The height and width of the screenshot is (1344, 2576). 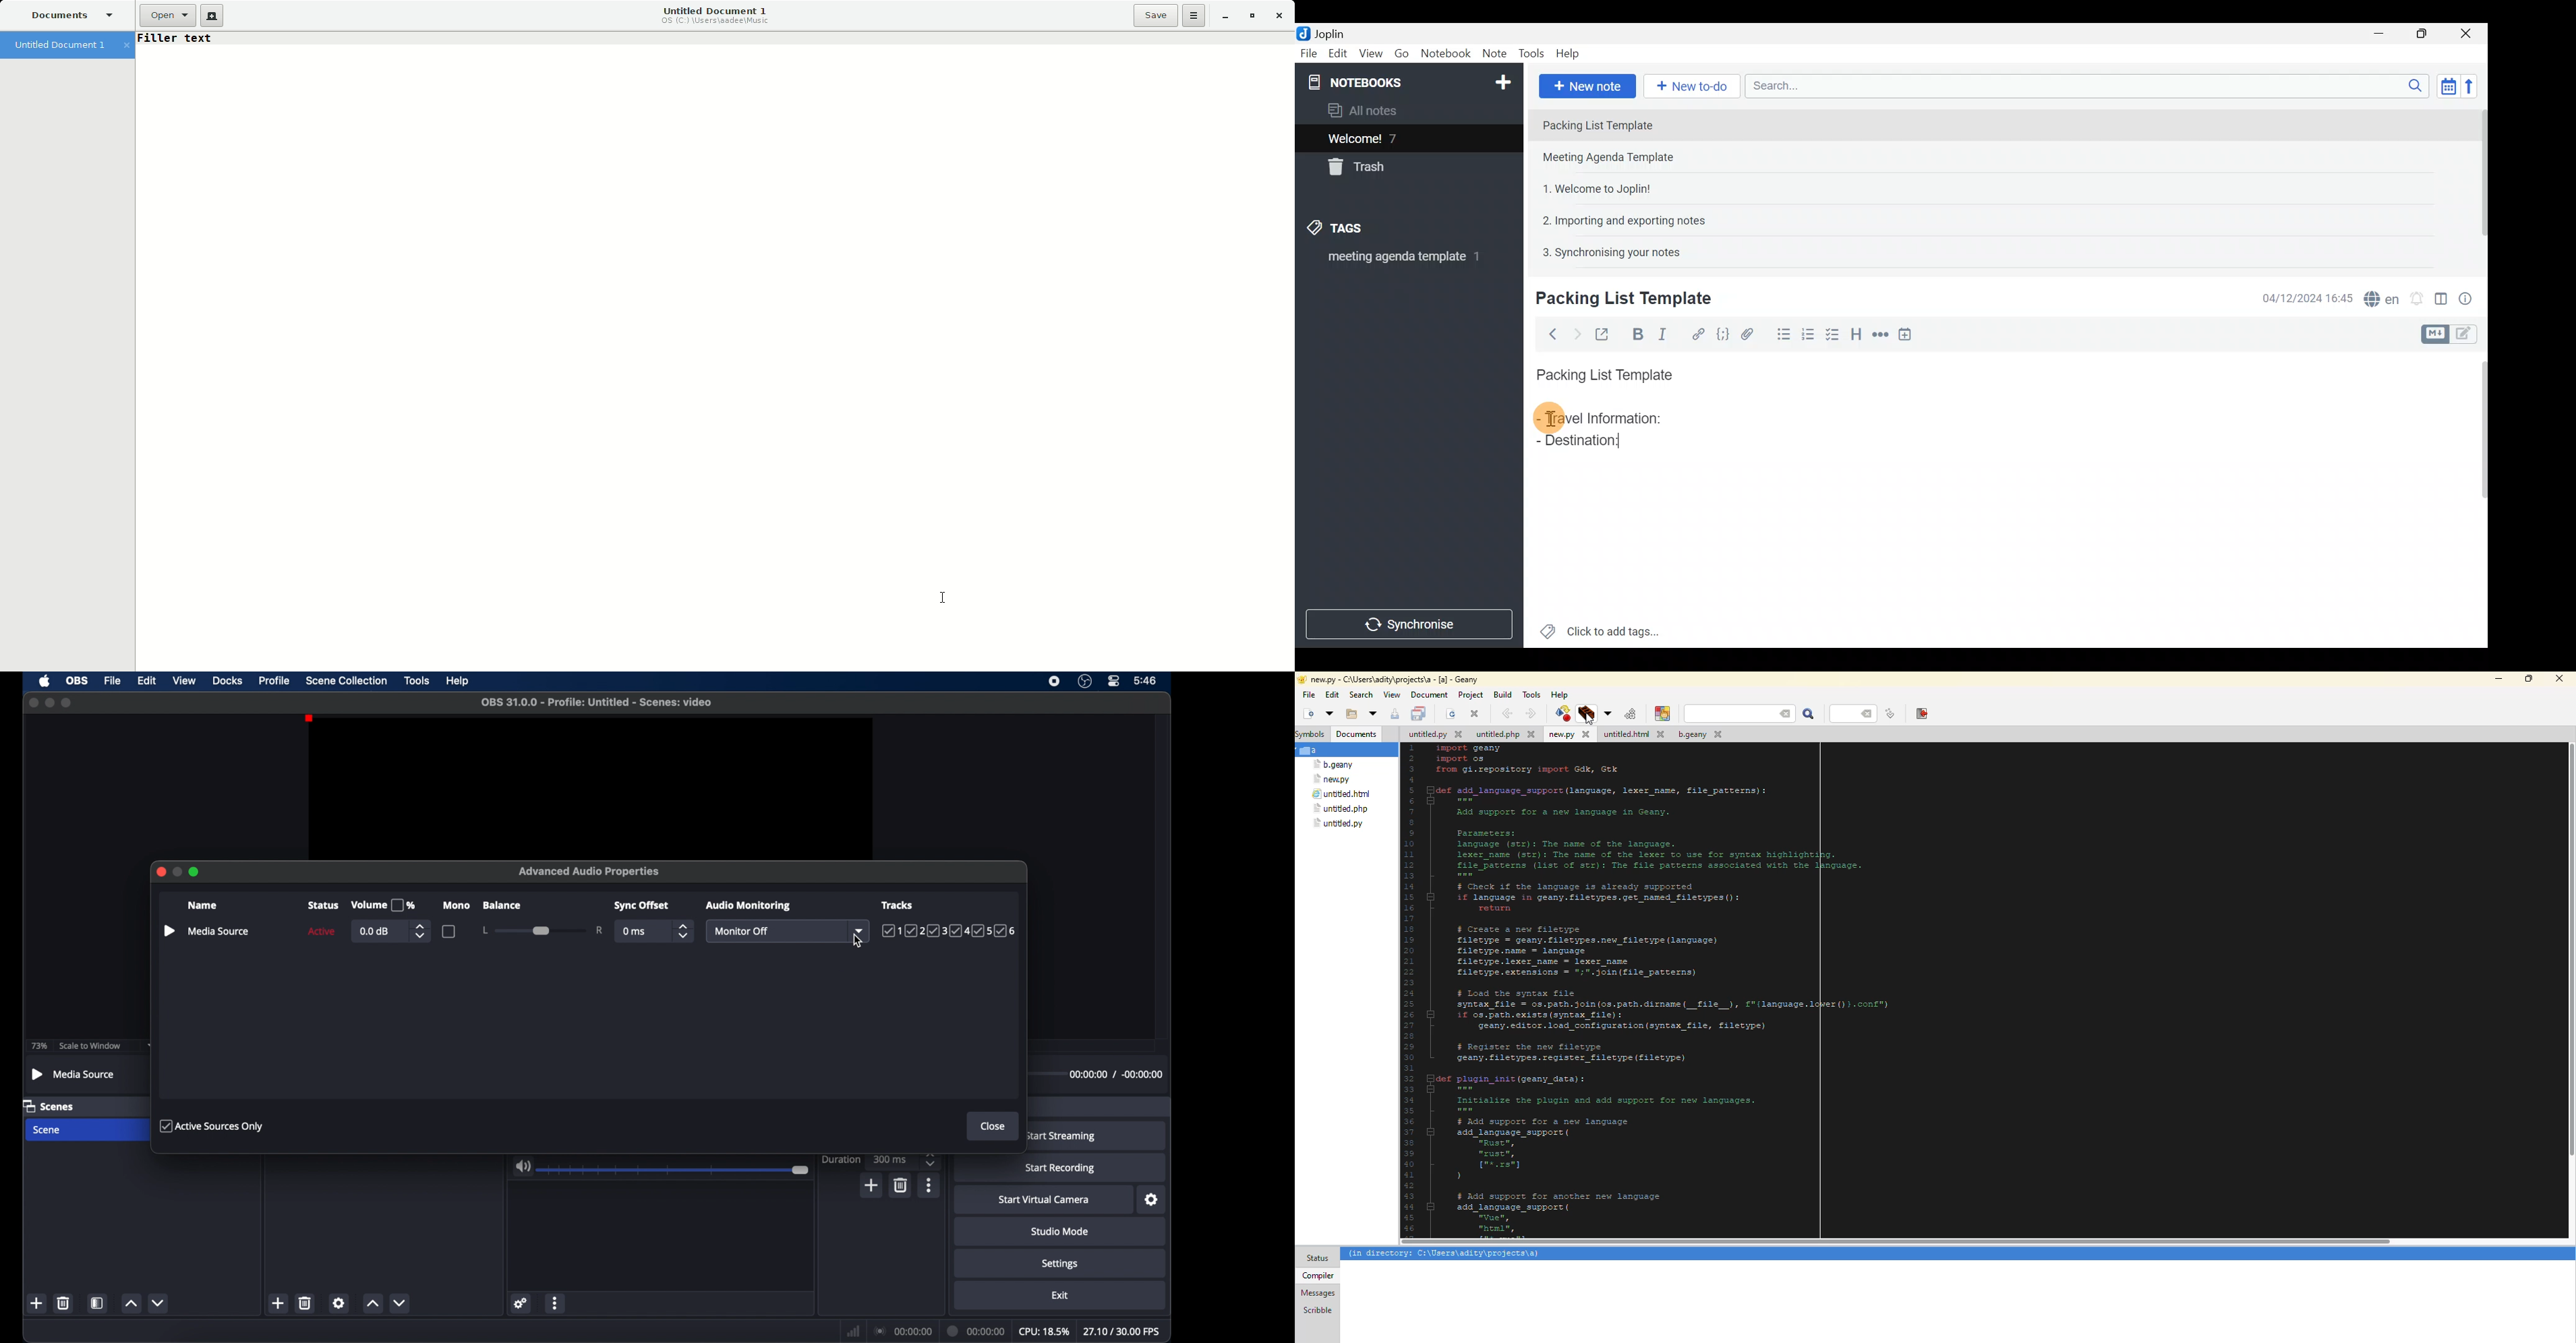 I want to click on Documents, so click(x=72, y=16).